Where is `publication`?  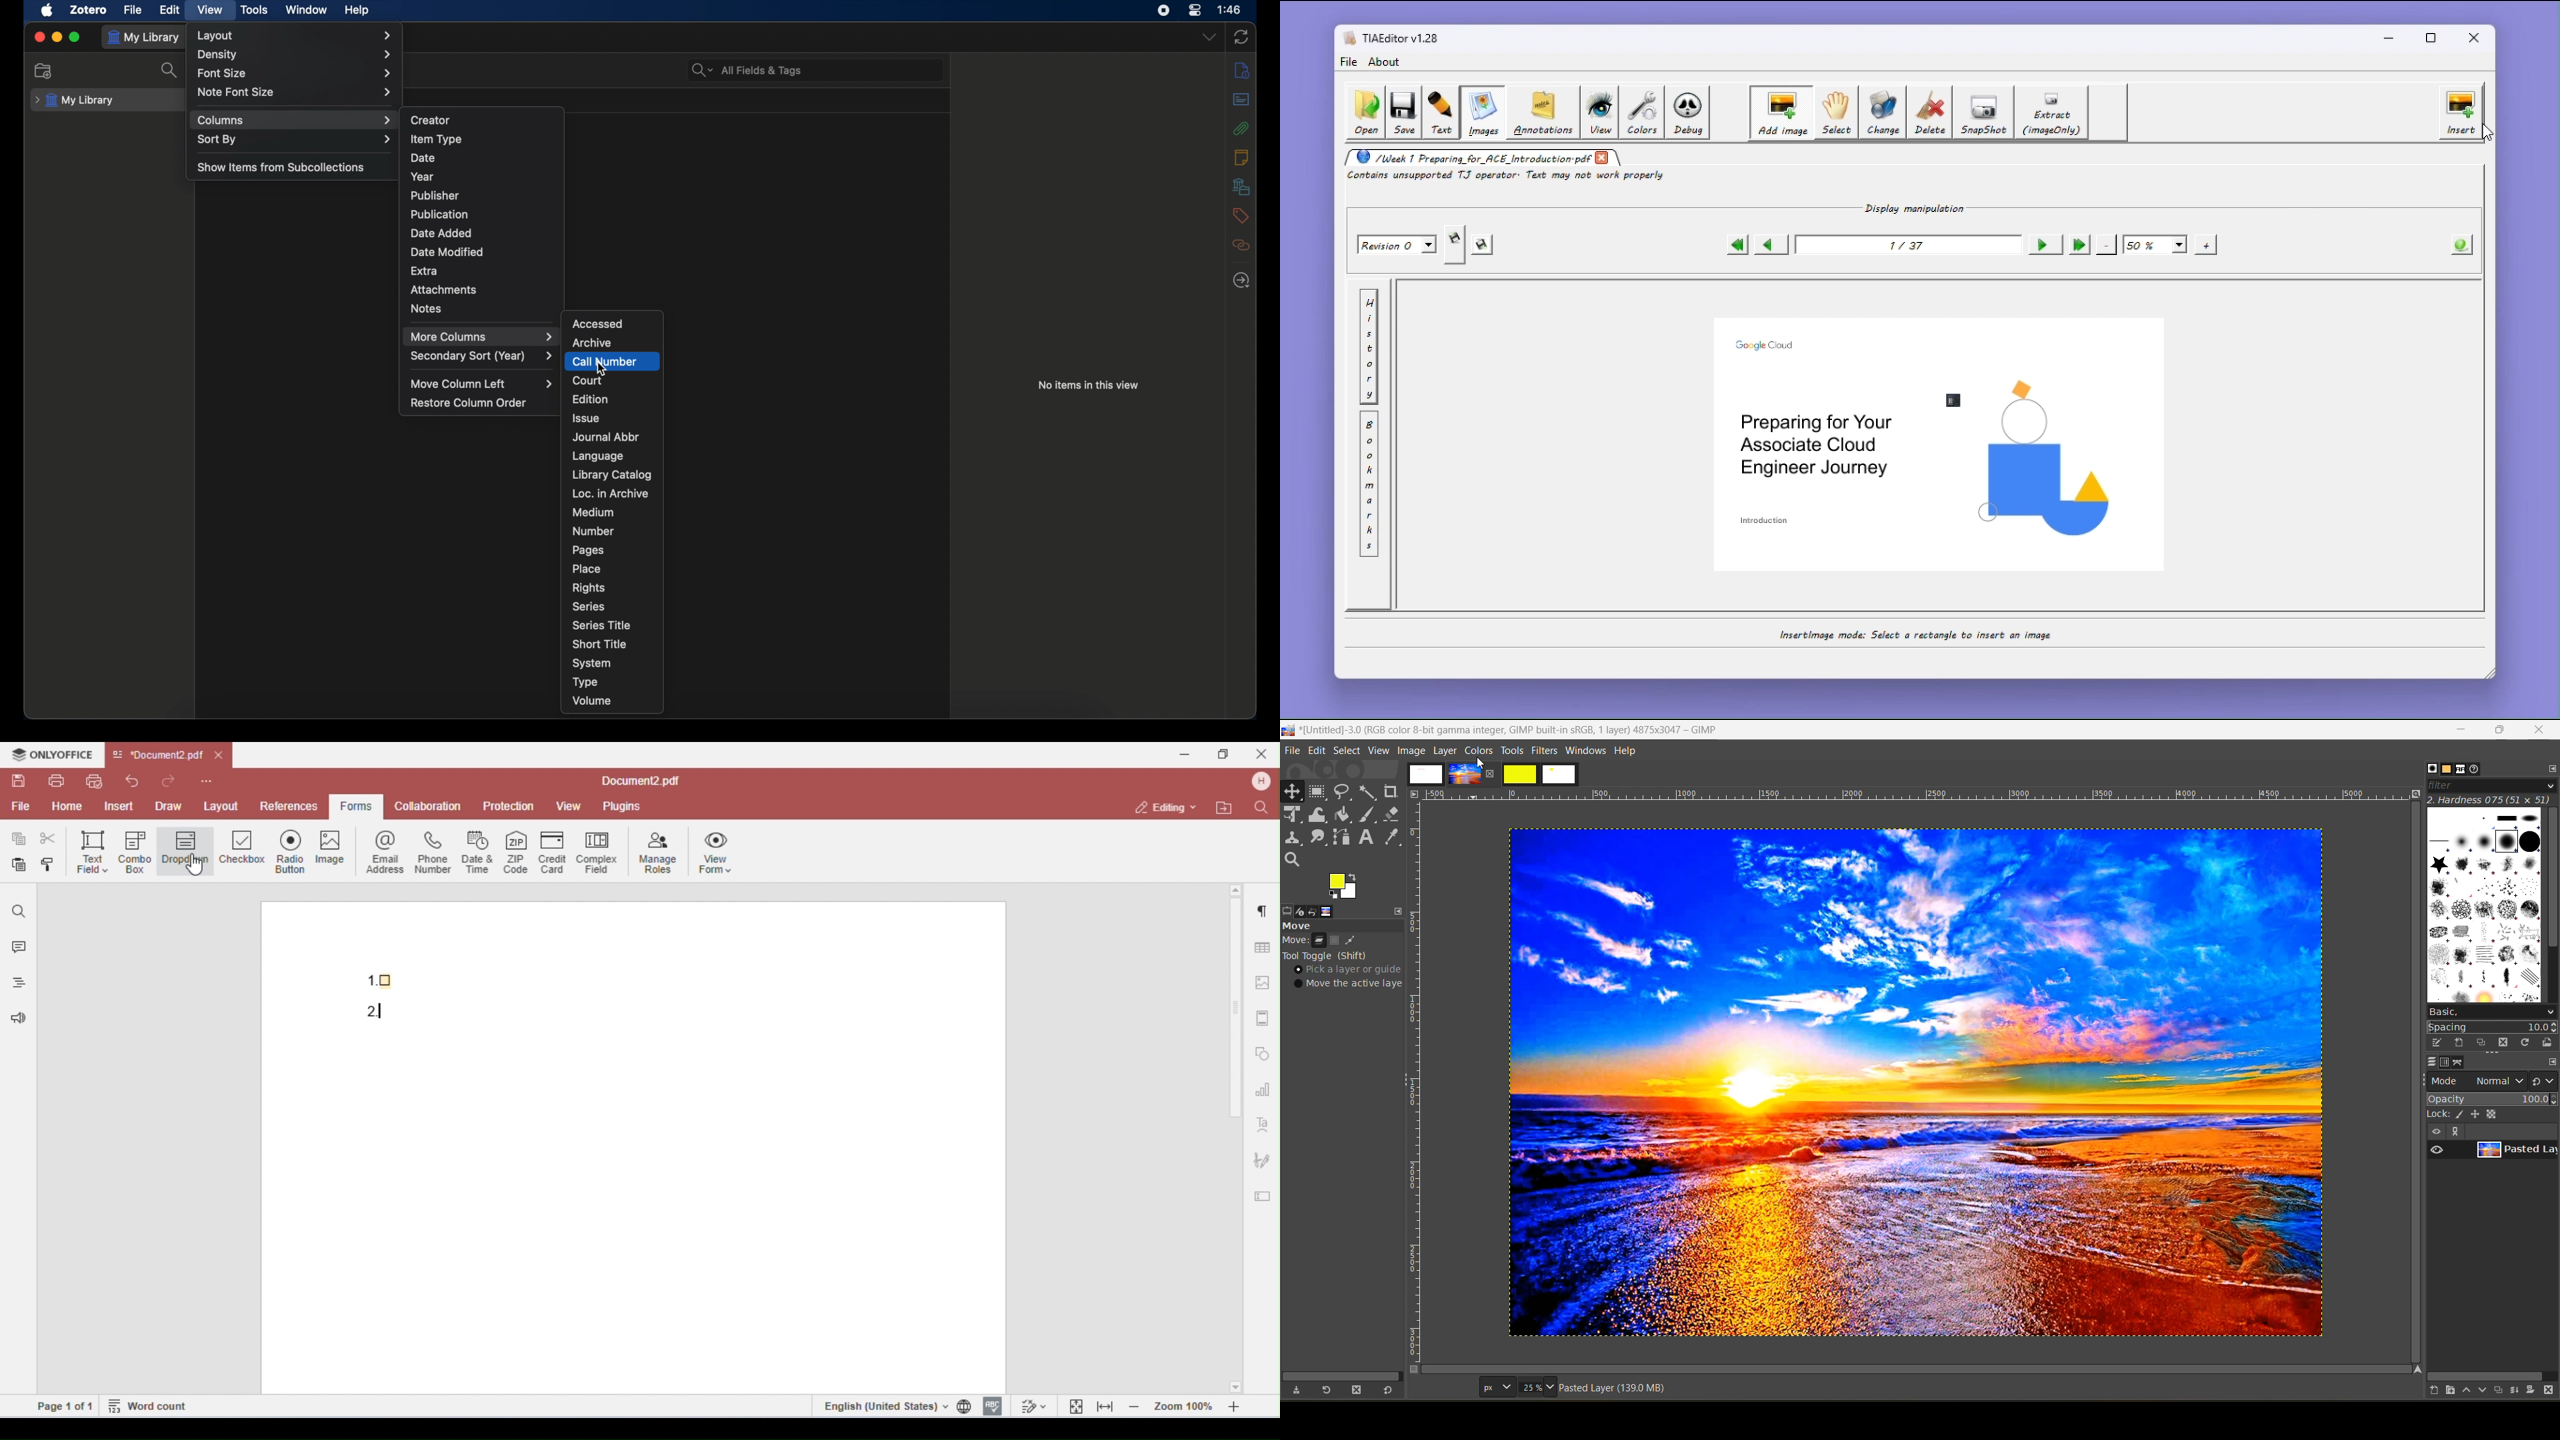 publication is located at coordinates (439, 213).